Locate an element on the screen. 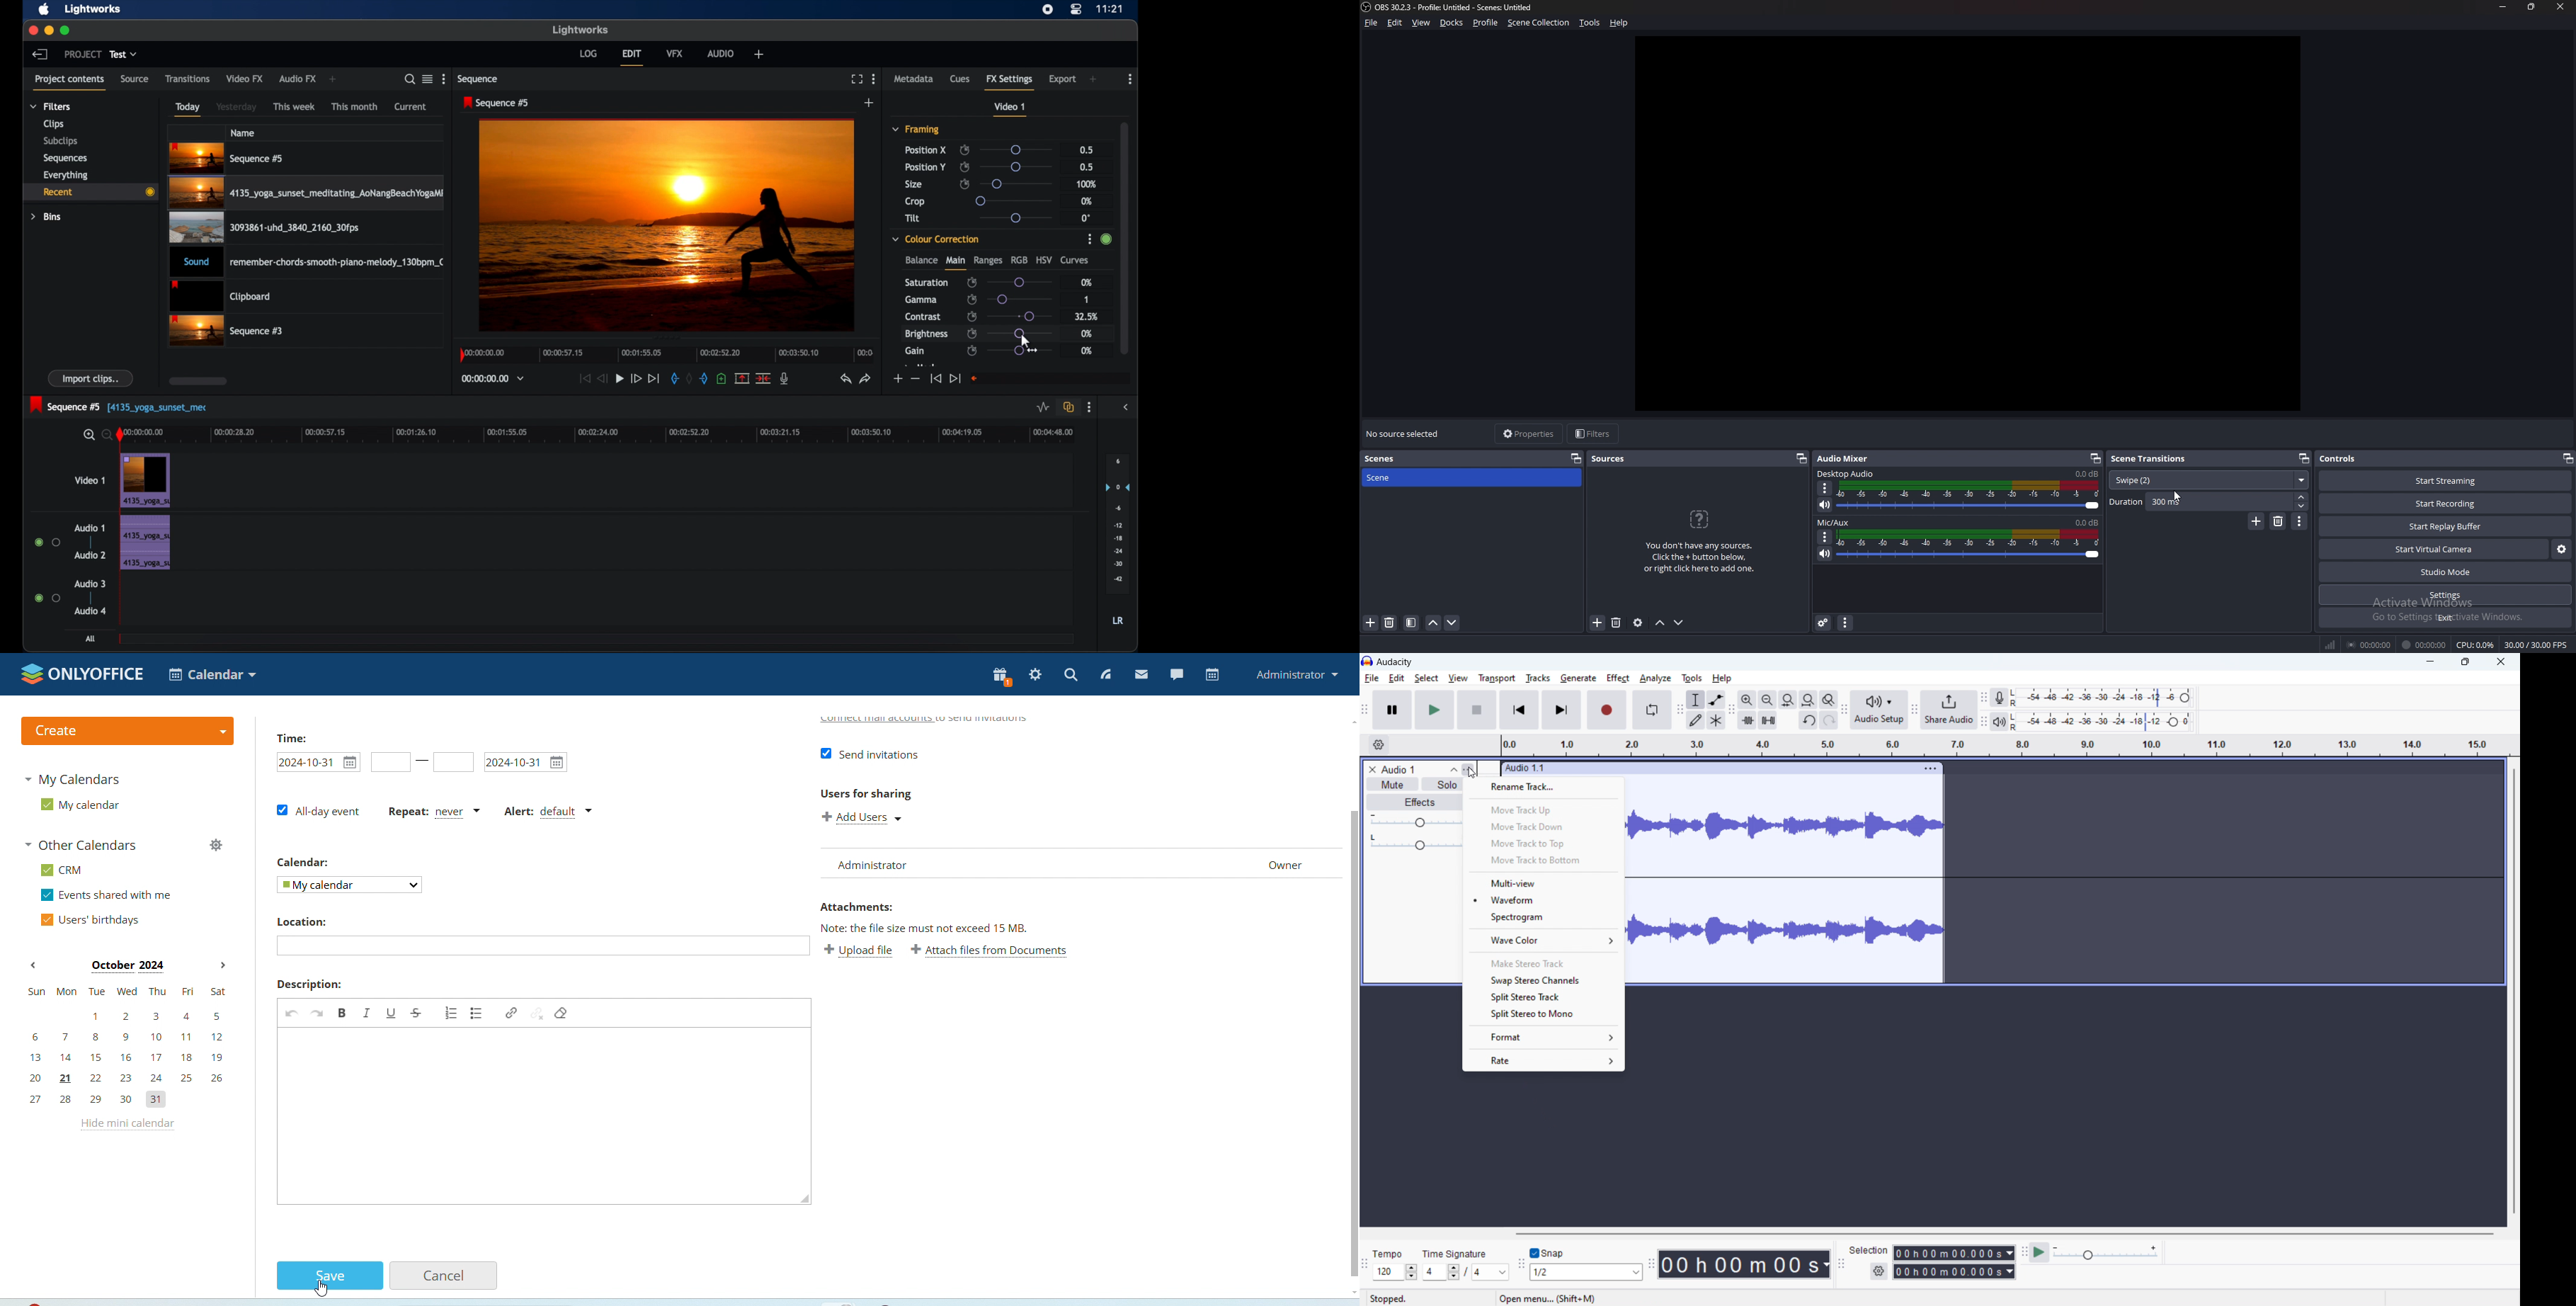  time toolbar is located at coordinates (1651, 1264).